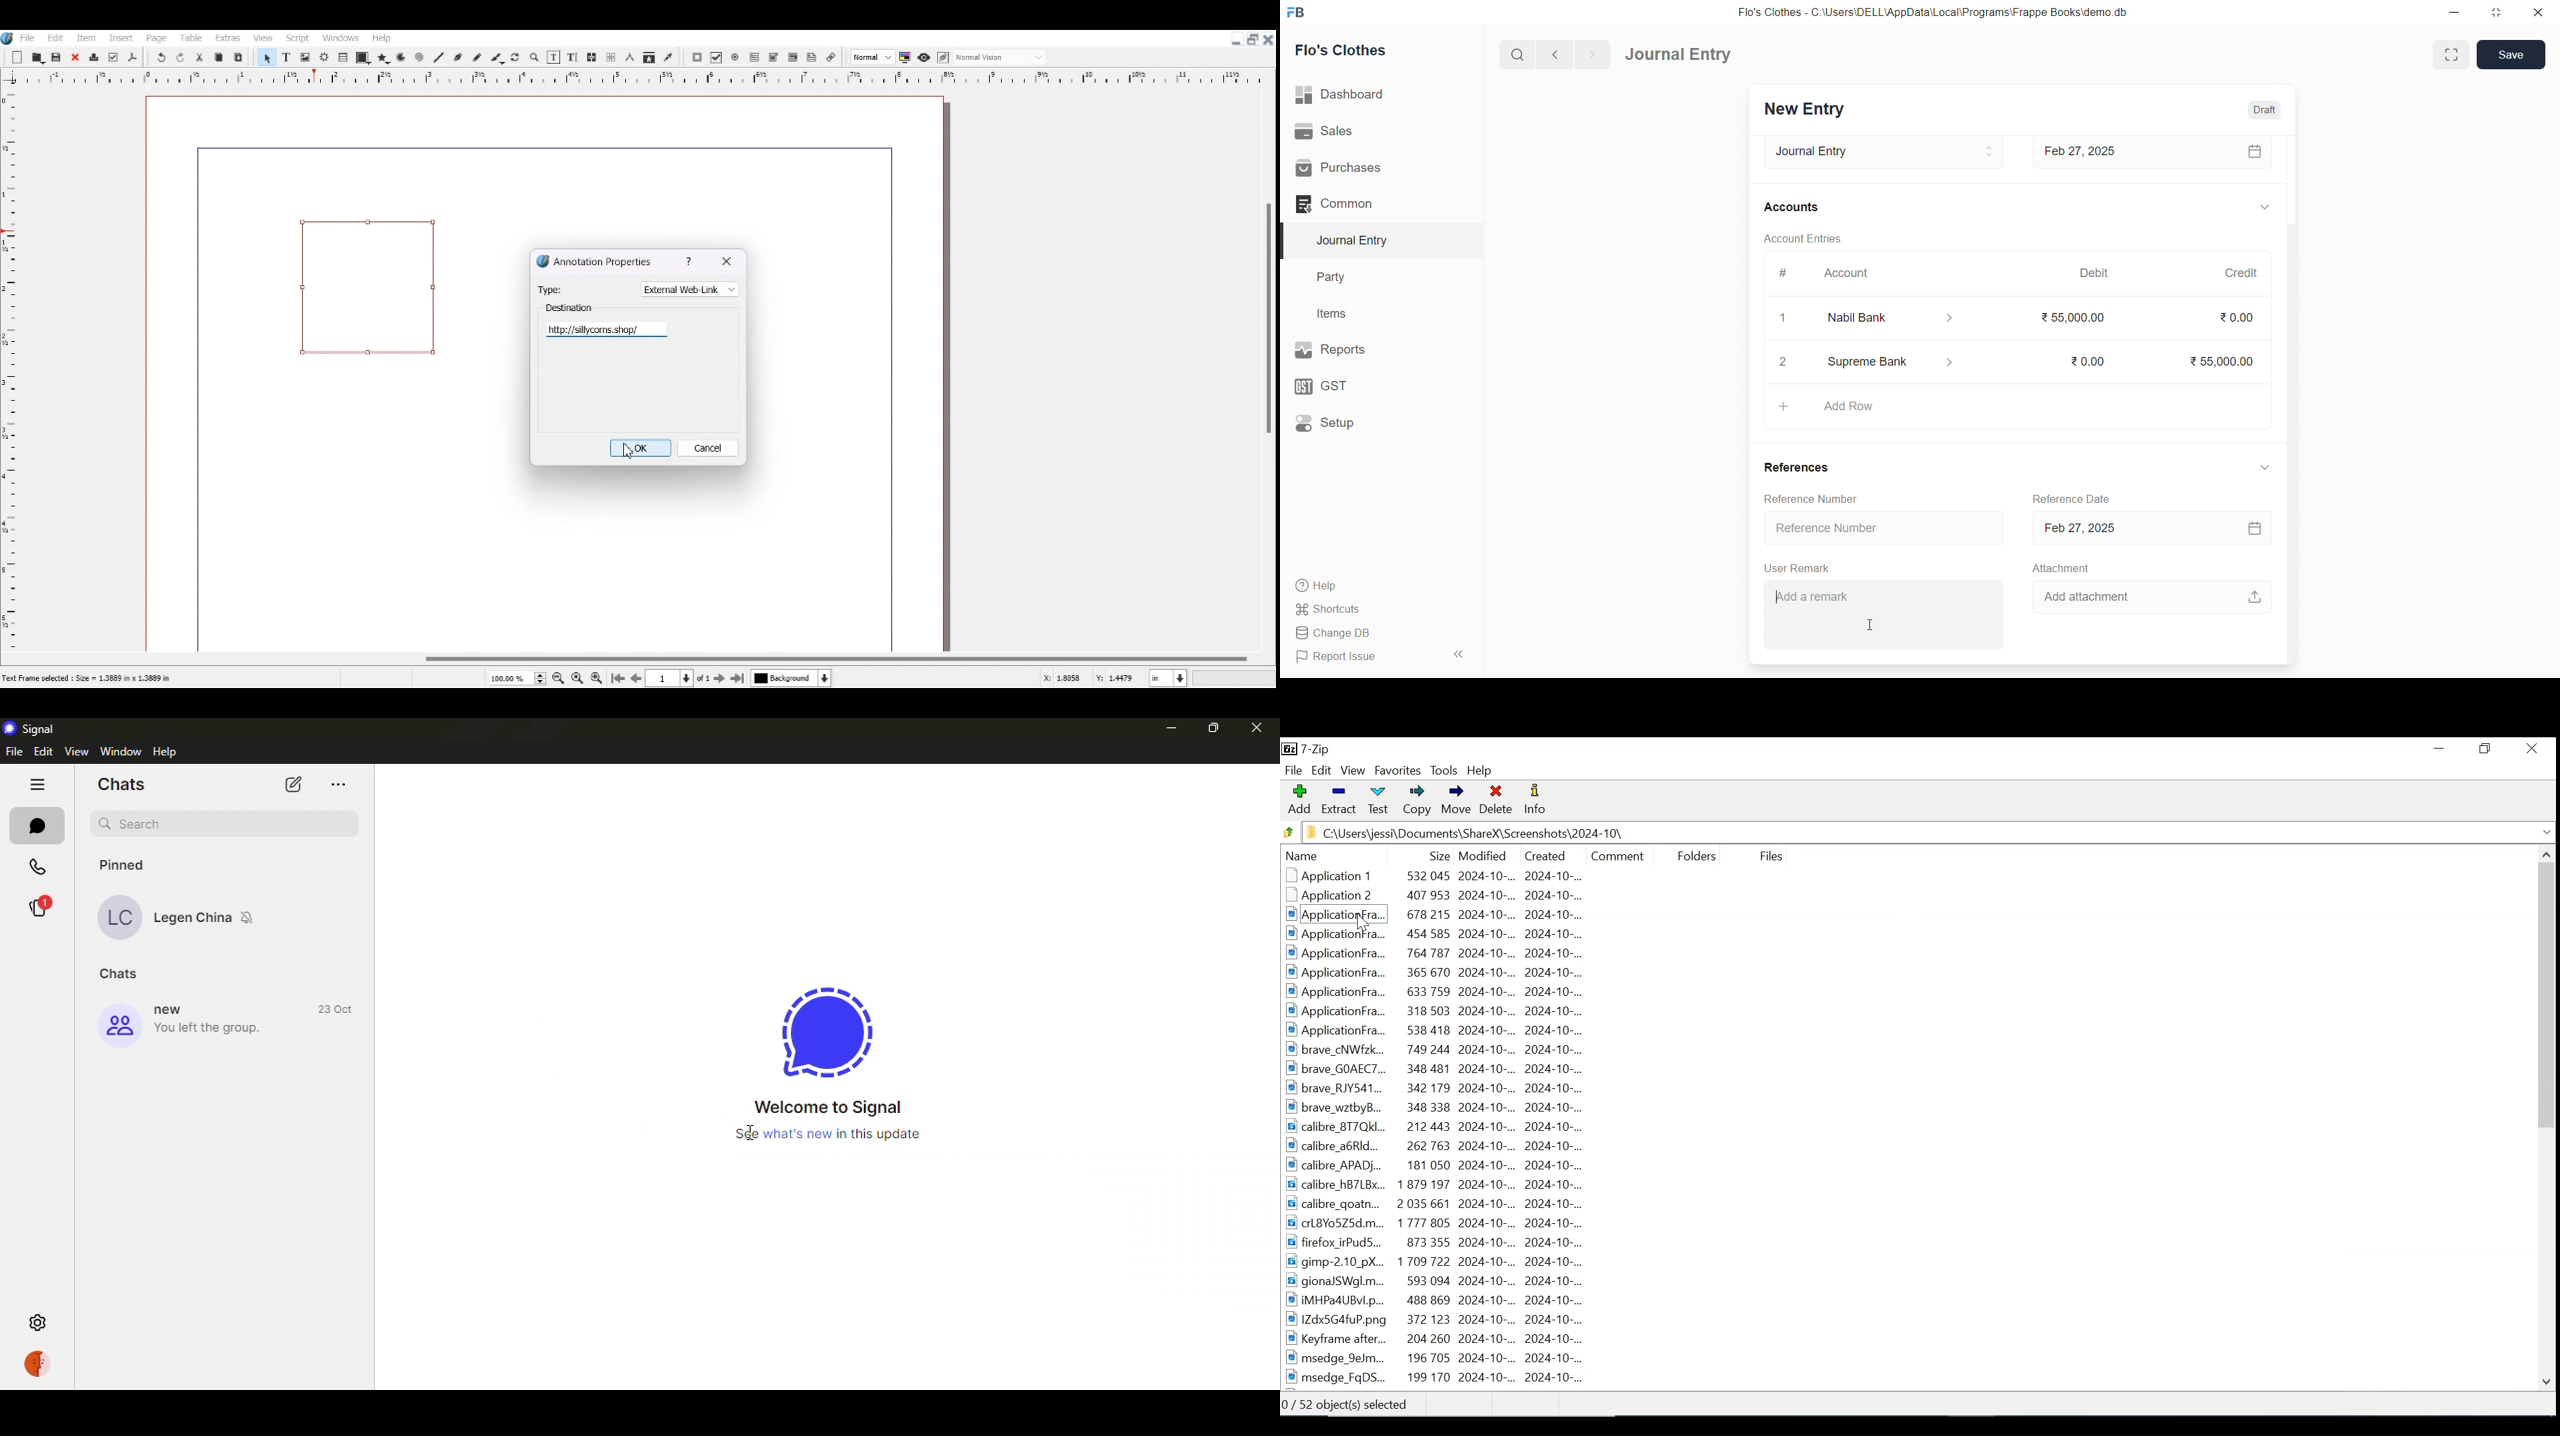 The height and width of the screenshot is (1456, 2576). What do you see at coordinates (199, 57) in the screenshot?
I see `Cut` at bounding box center [199, 57].